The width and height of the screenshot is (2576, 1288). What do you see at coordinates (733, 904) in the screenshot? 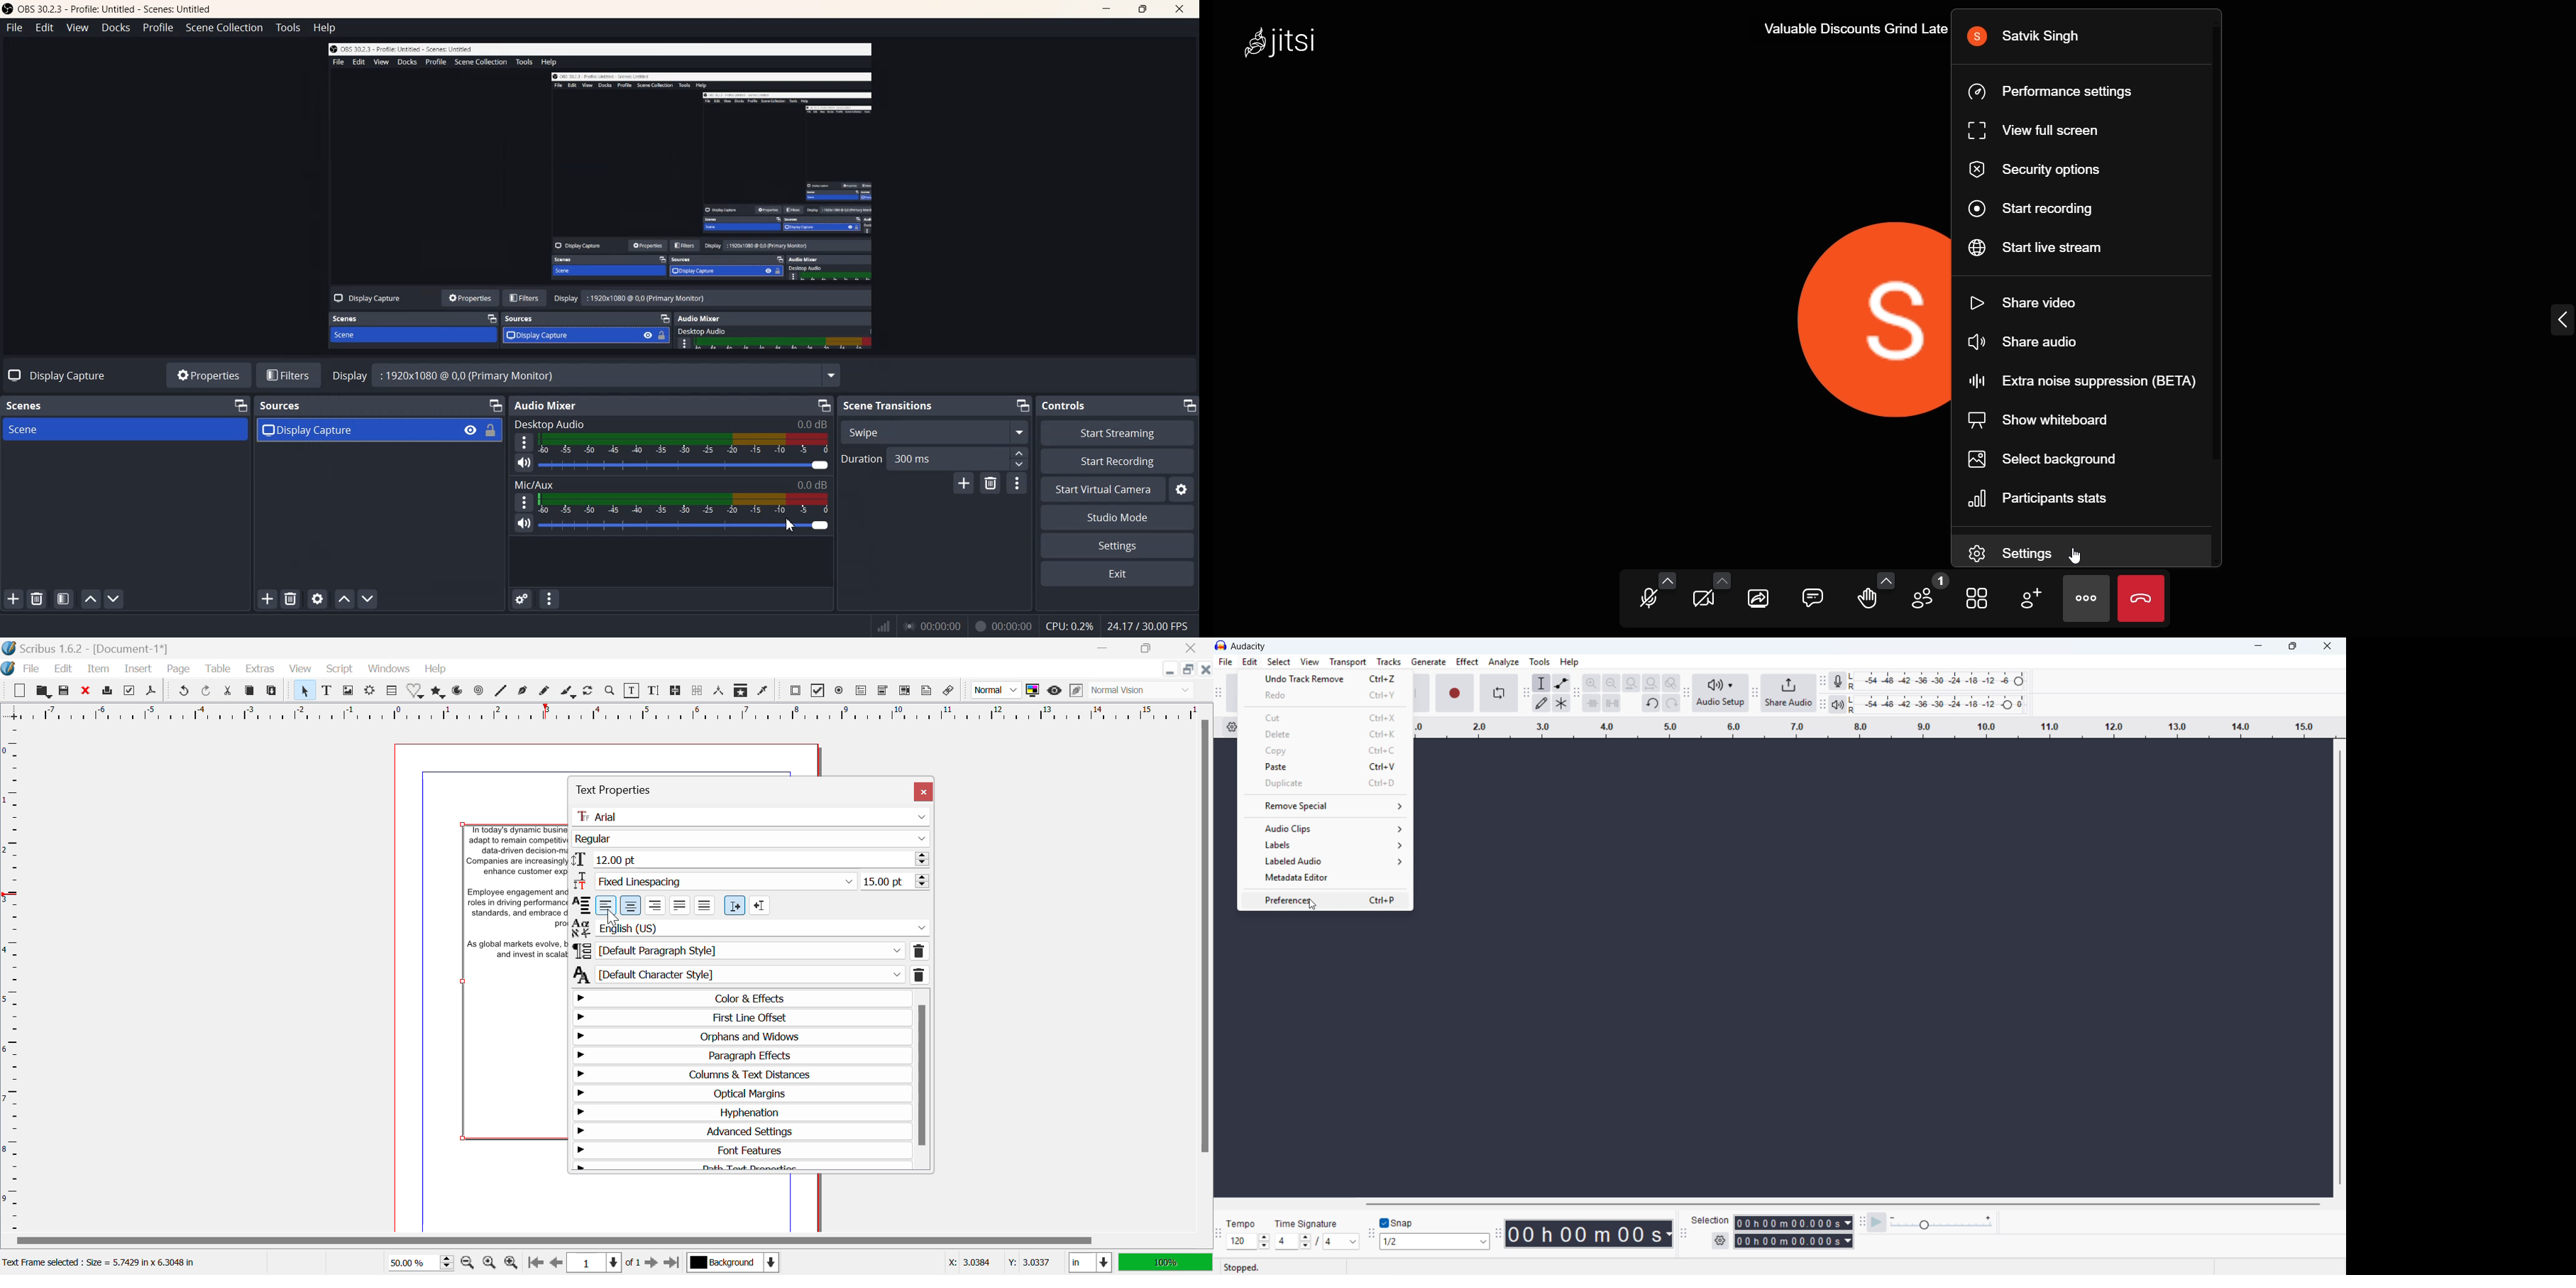
I see `Left to right paragraph` at bounding box center [733, 904].